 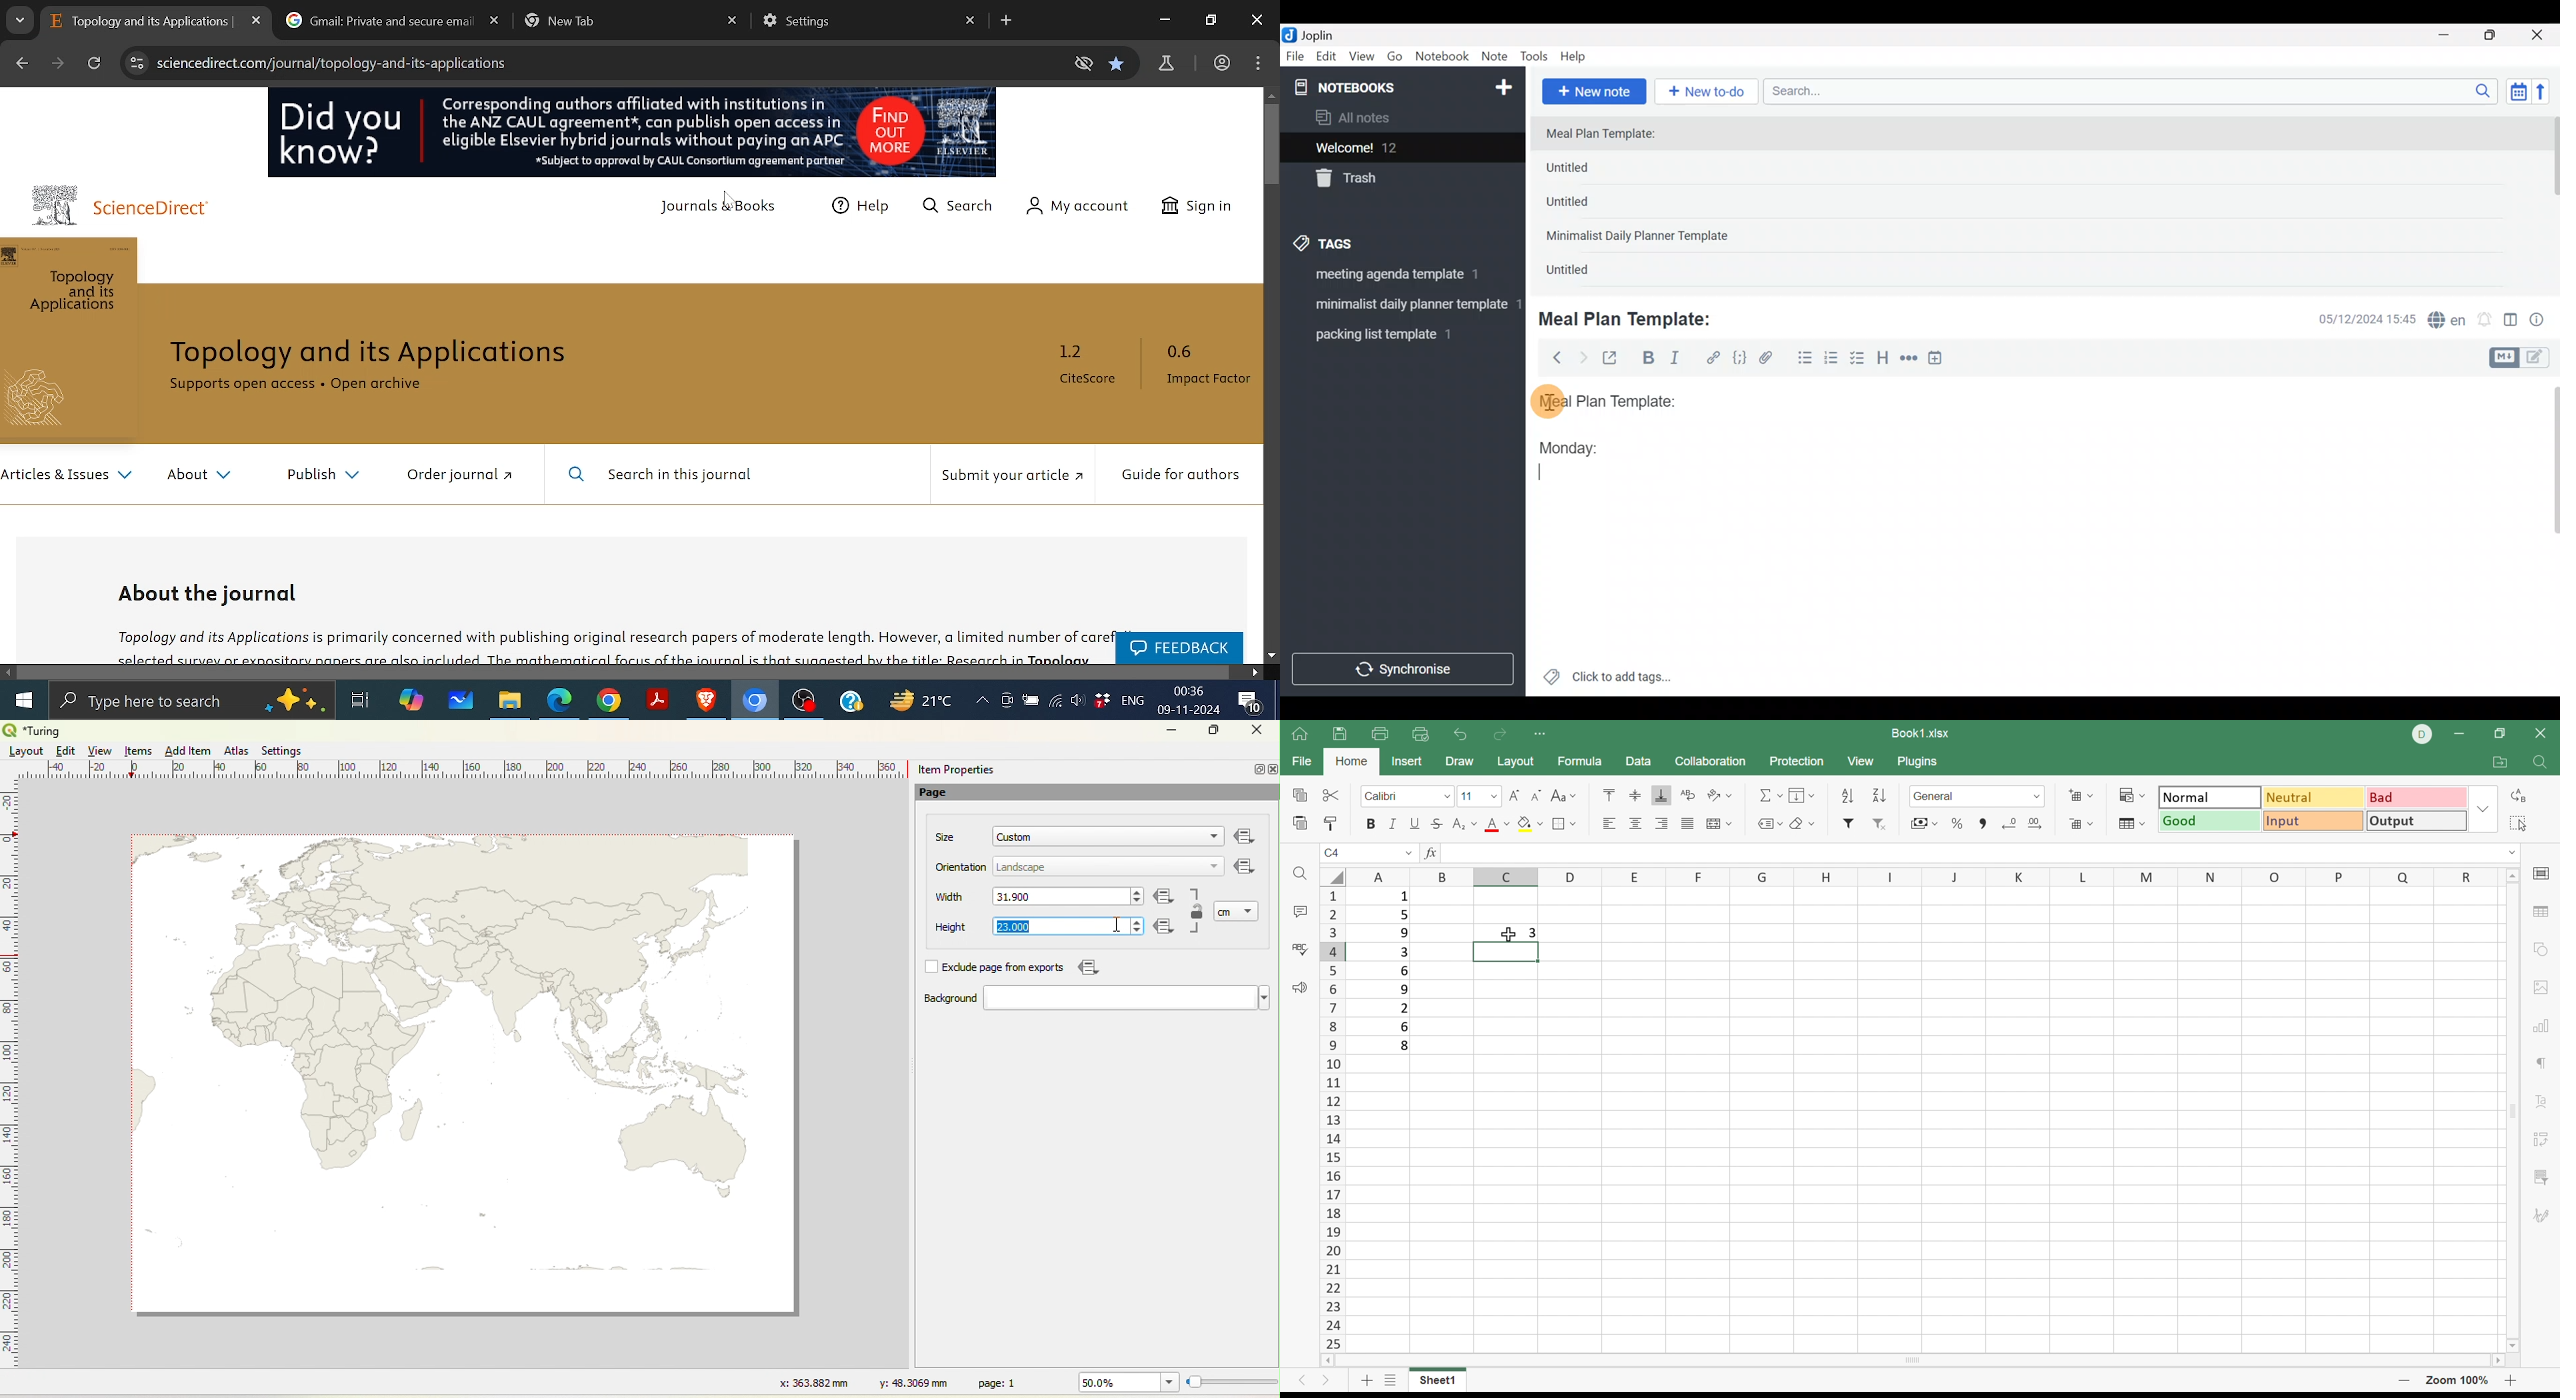 I want to click on Replacee, so click(x=2520, y=795).